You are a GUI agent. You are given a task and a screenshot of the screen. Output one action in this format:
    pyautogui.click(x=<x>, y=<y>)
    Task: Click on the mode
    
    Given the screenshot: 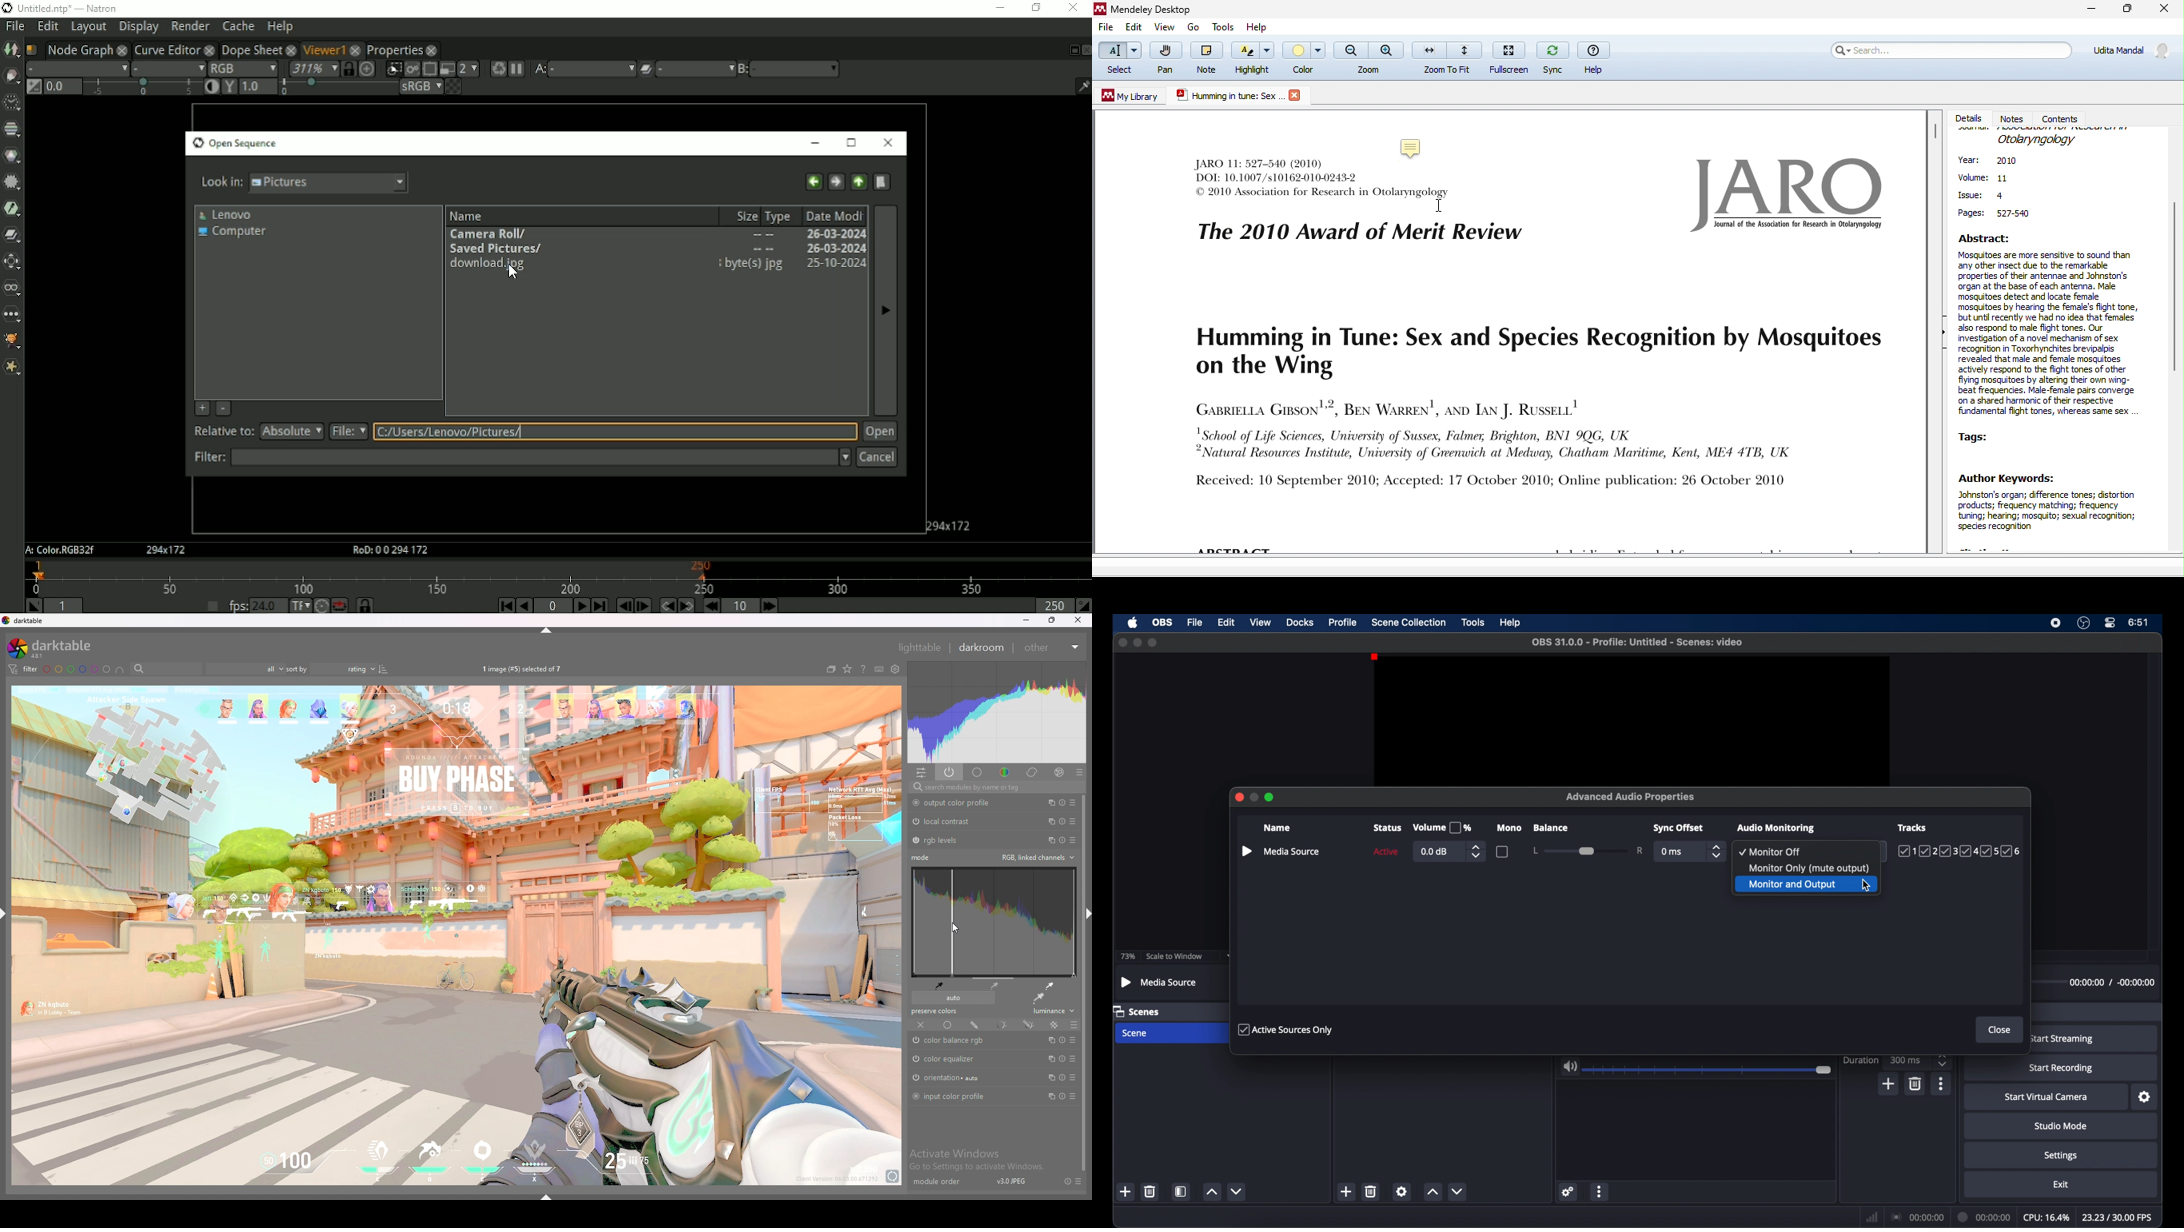 What is the action you would take?
    pyautogui.click(x=922, y=858)
    